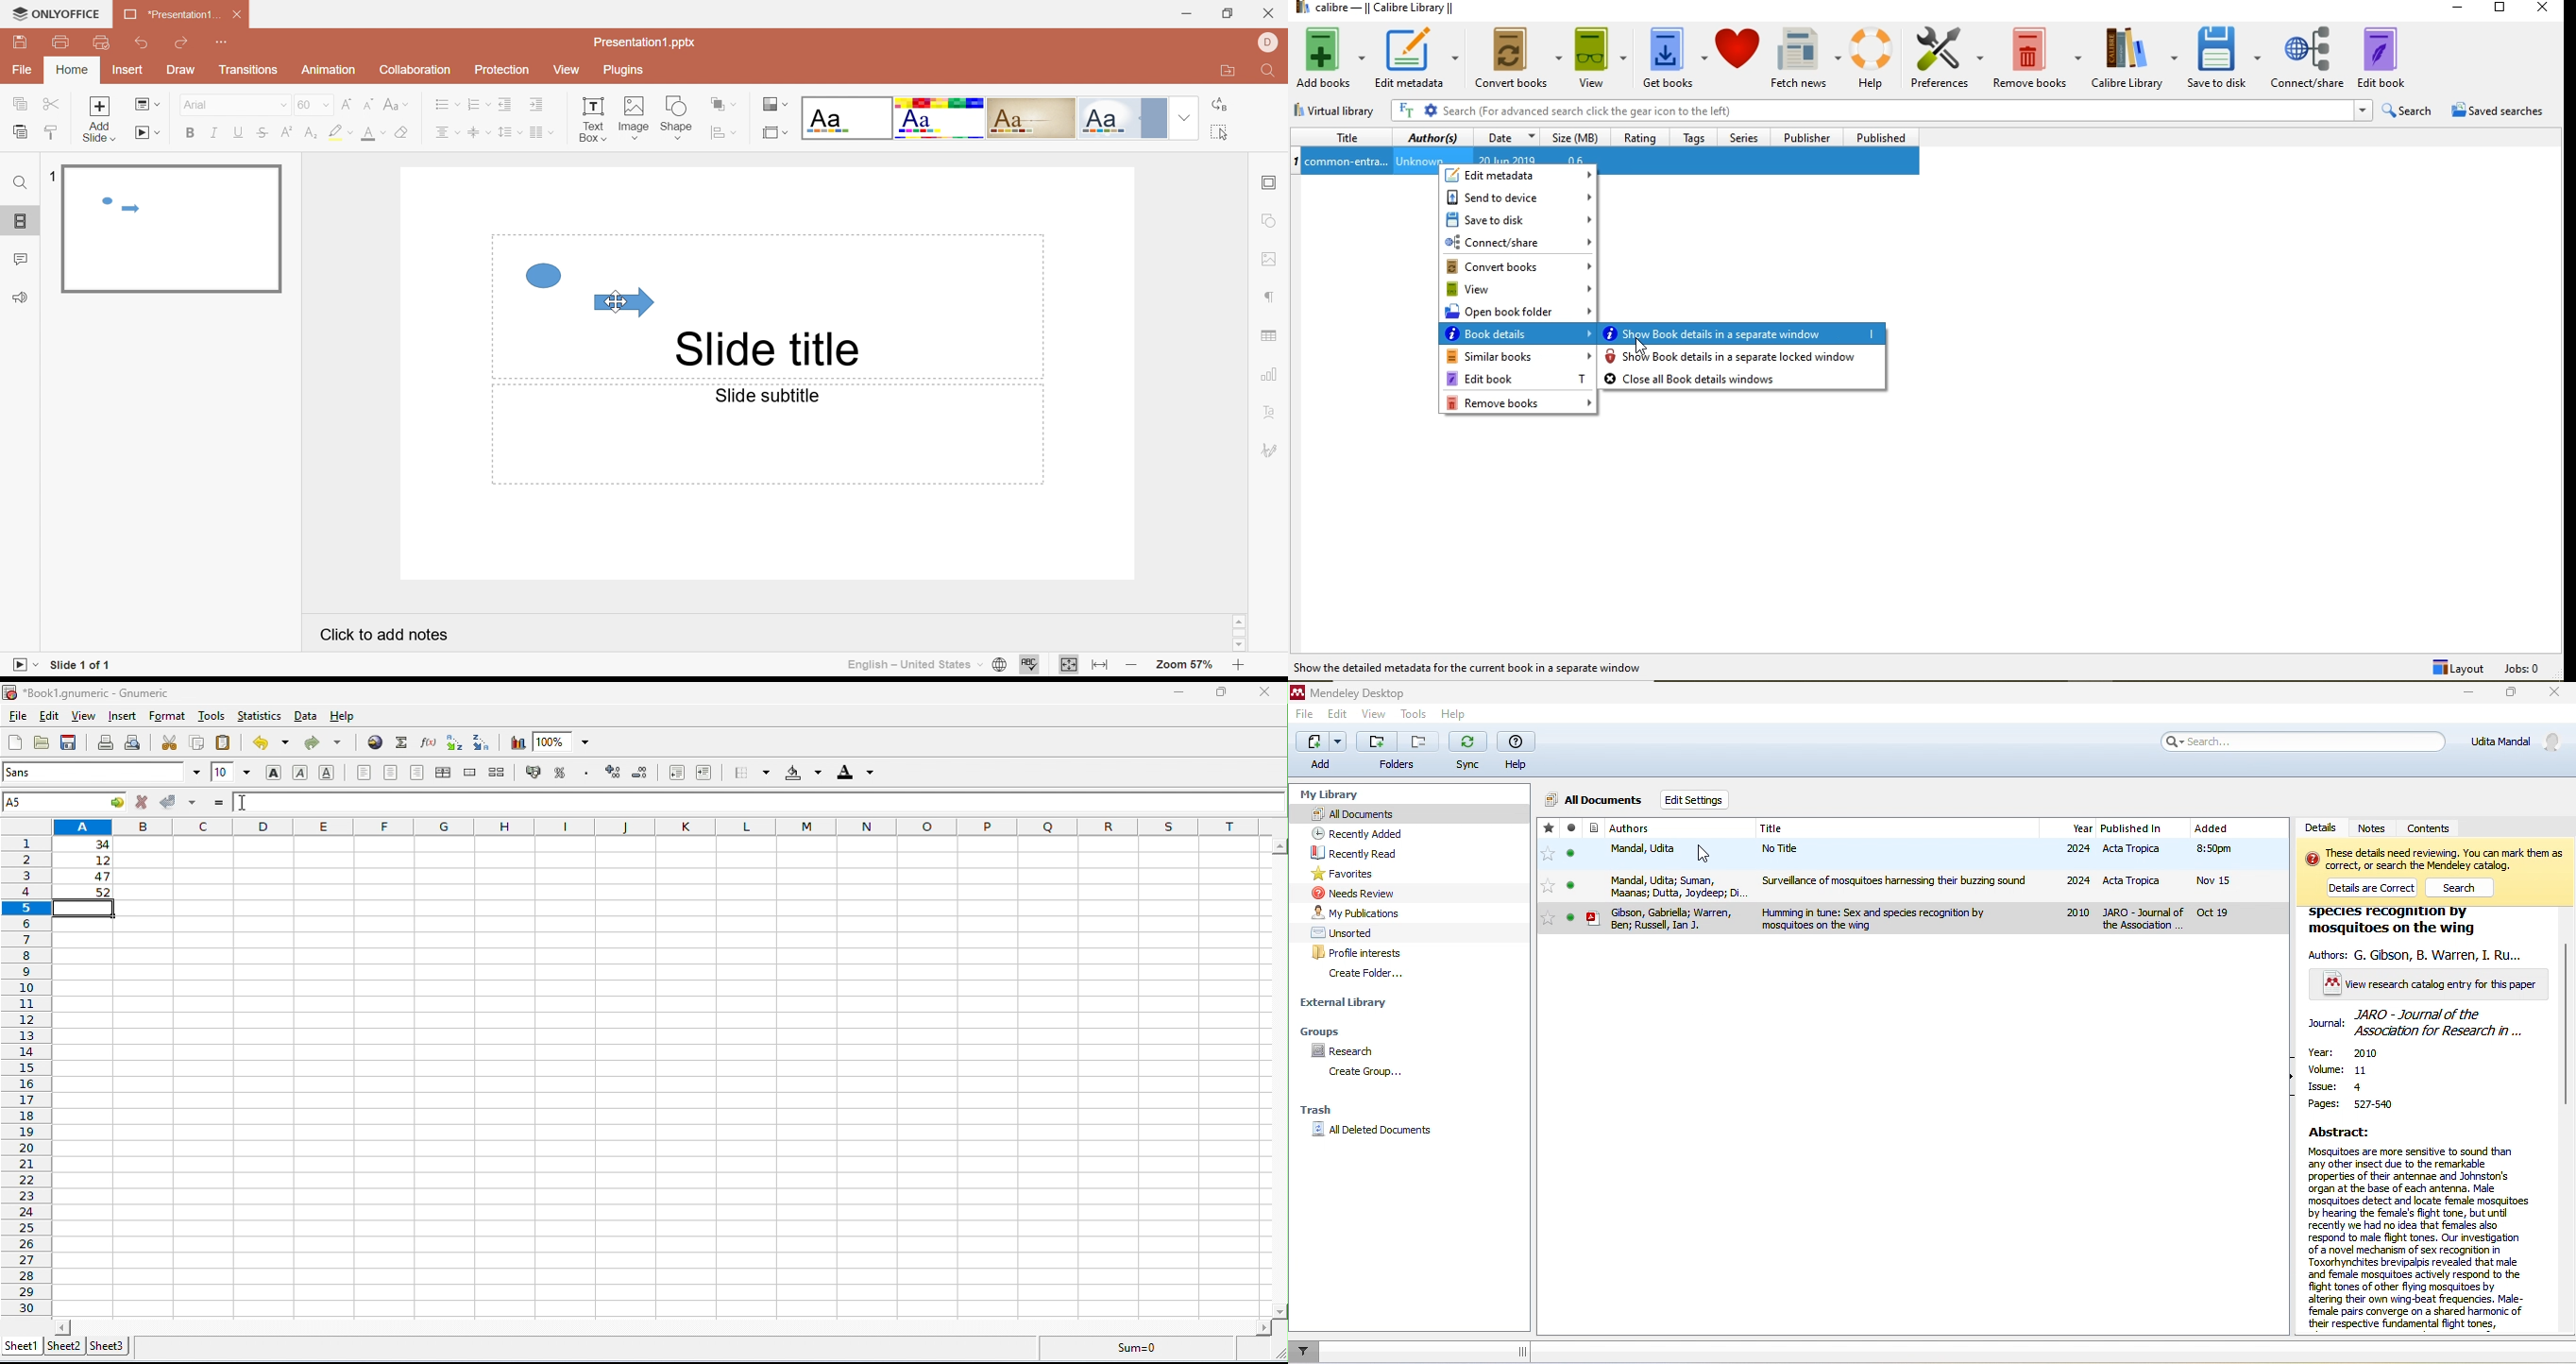 The width and height of the screenshot is (2576, 1372). I want to click on size(MB), so click(1572, 138).